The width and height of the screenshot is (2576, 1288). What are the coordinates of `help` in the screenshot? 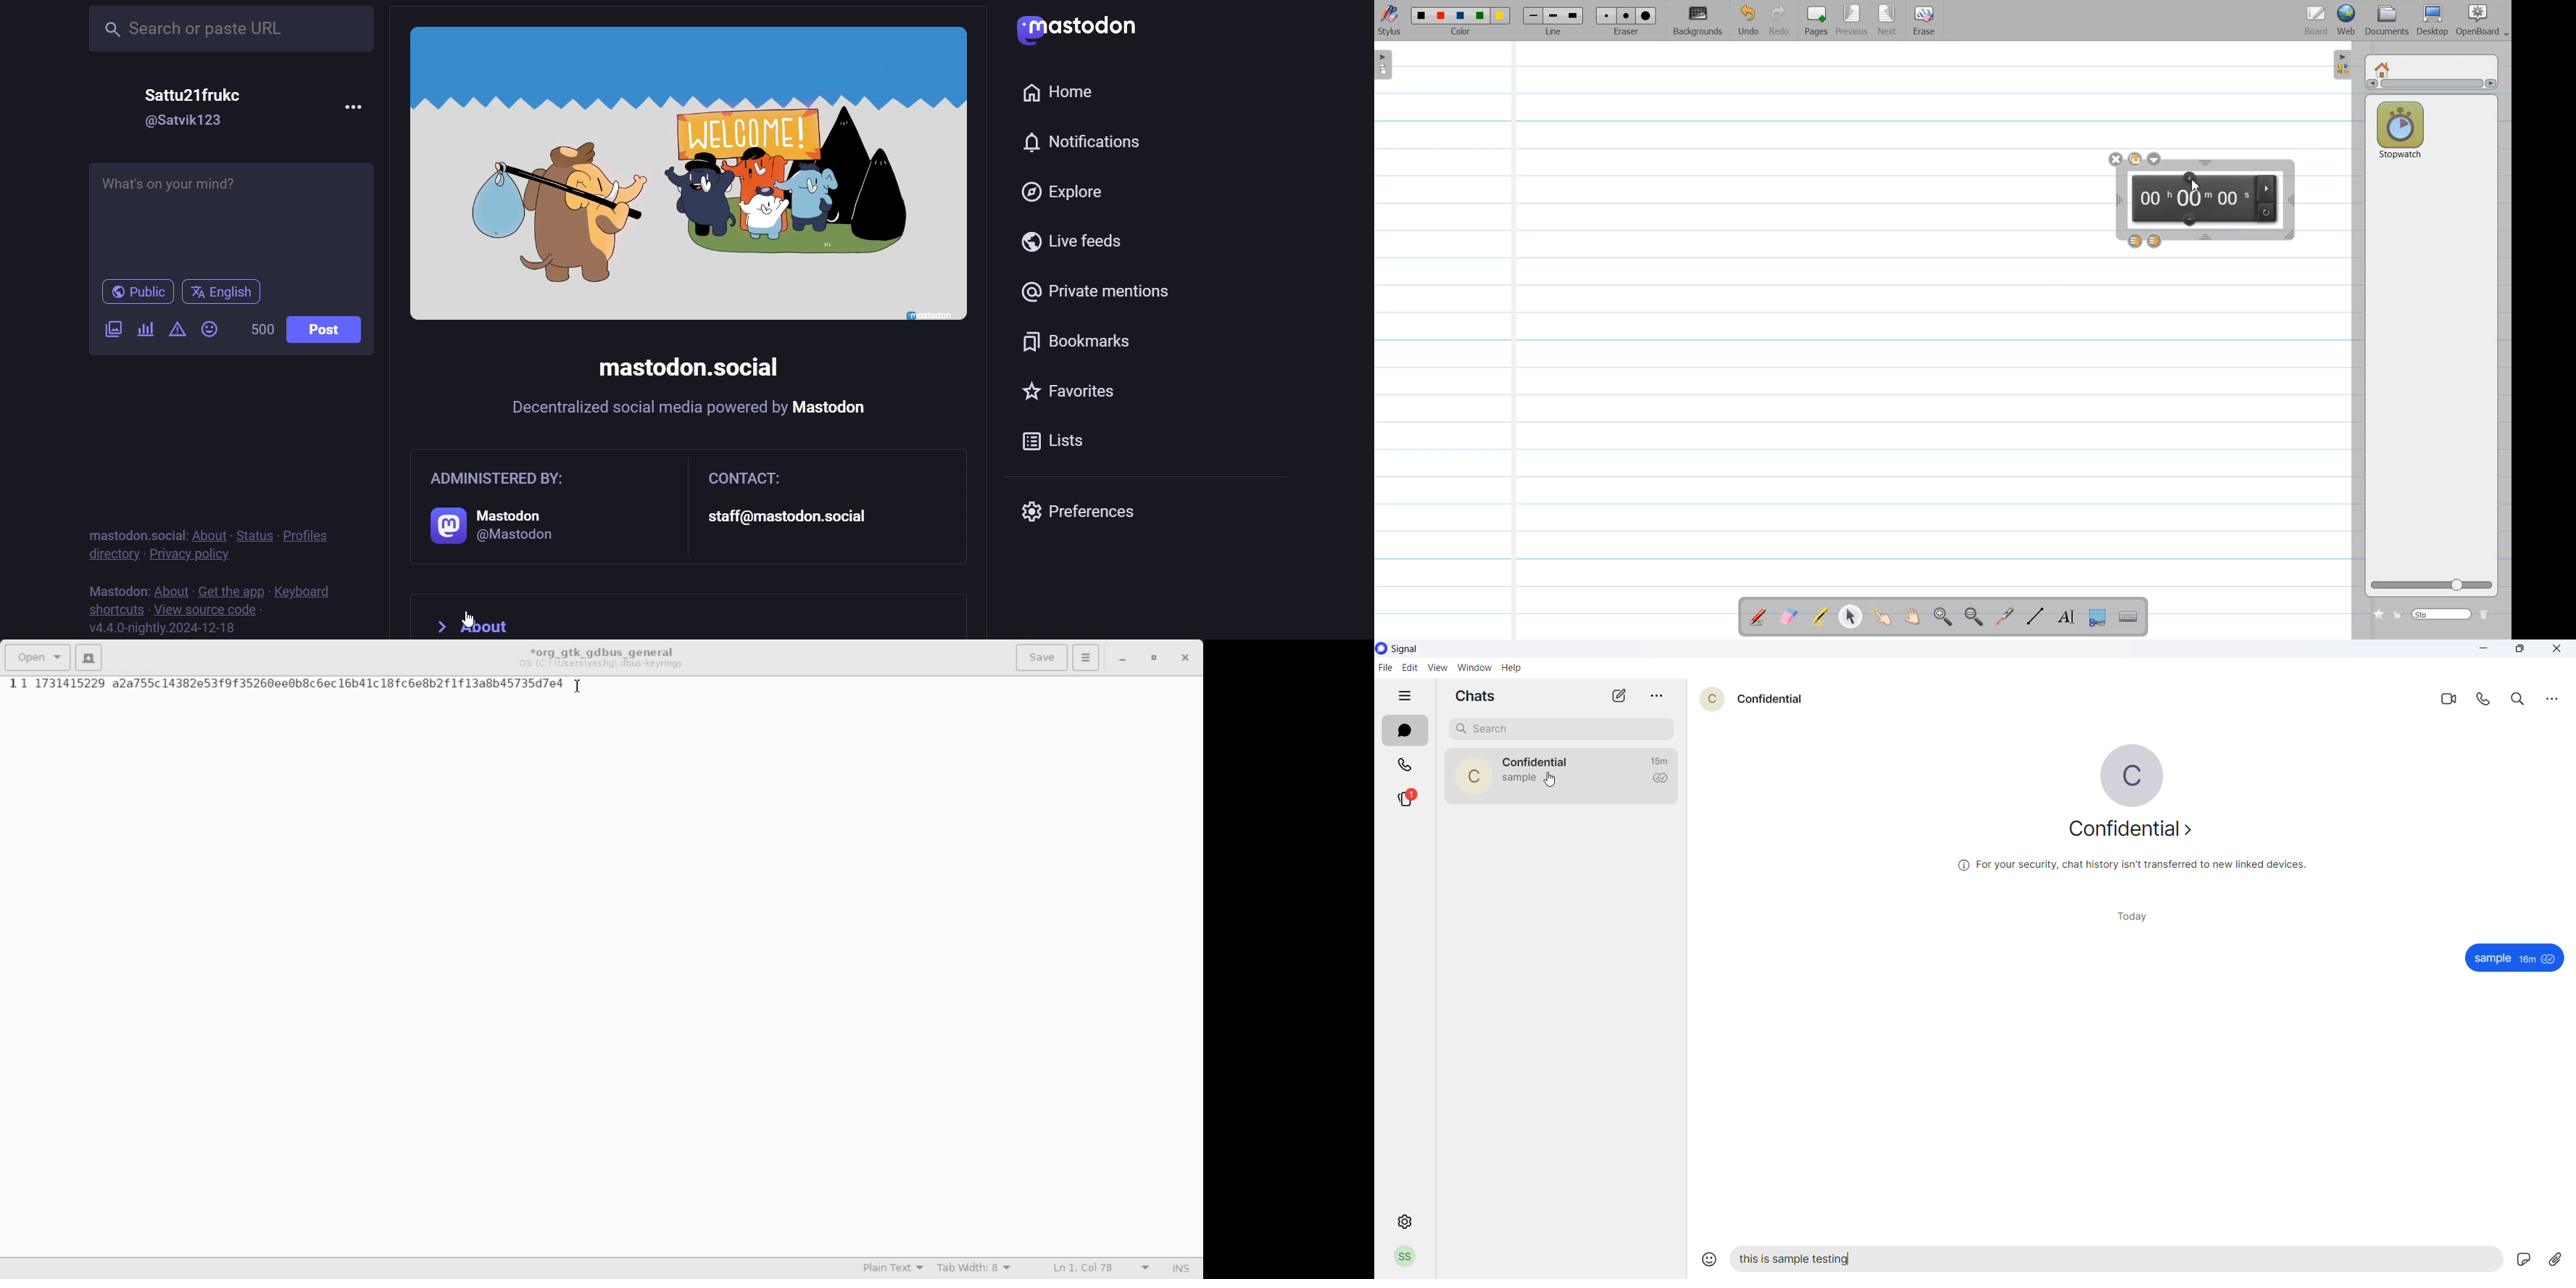 It's located at (1515, 668).